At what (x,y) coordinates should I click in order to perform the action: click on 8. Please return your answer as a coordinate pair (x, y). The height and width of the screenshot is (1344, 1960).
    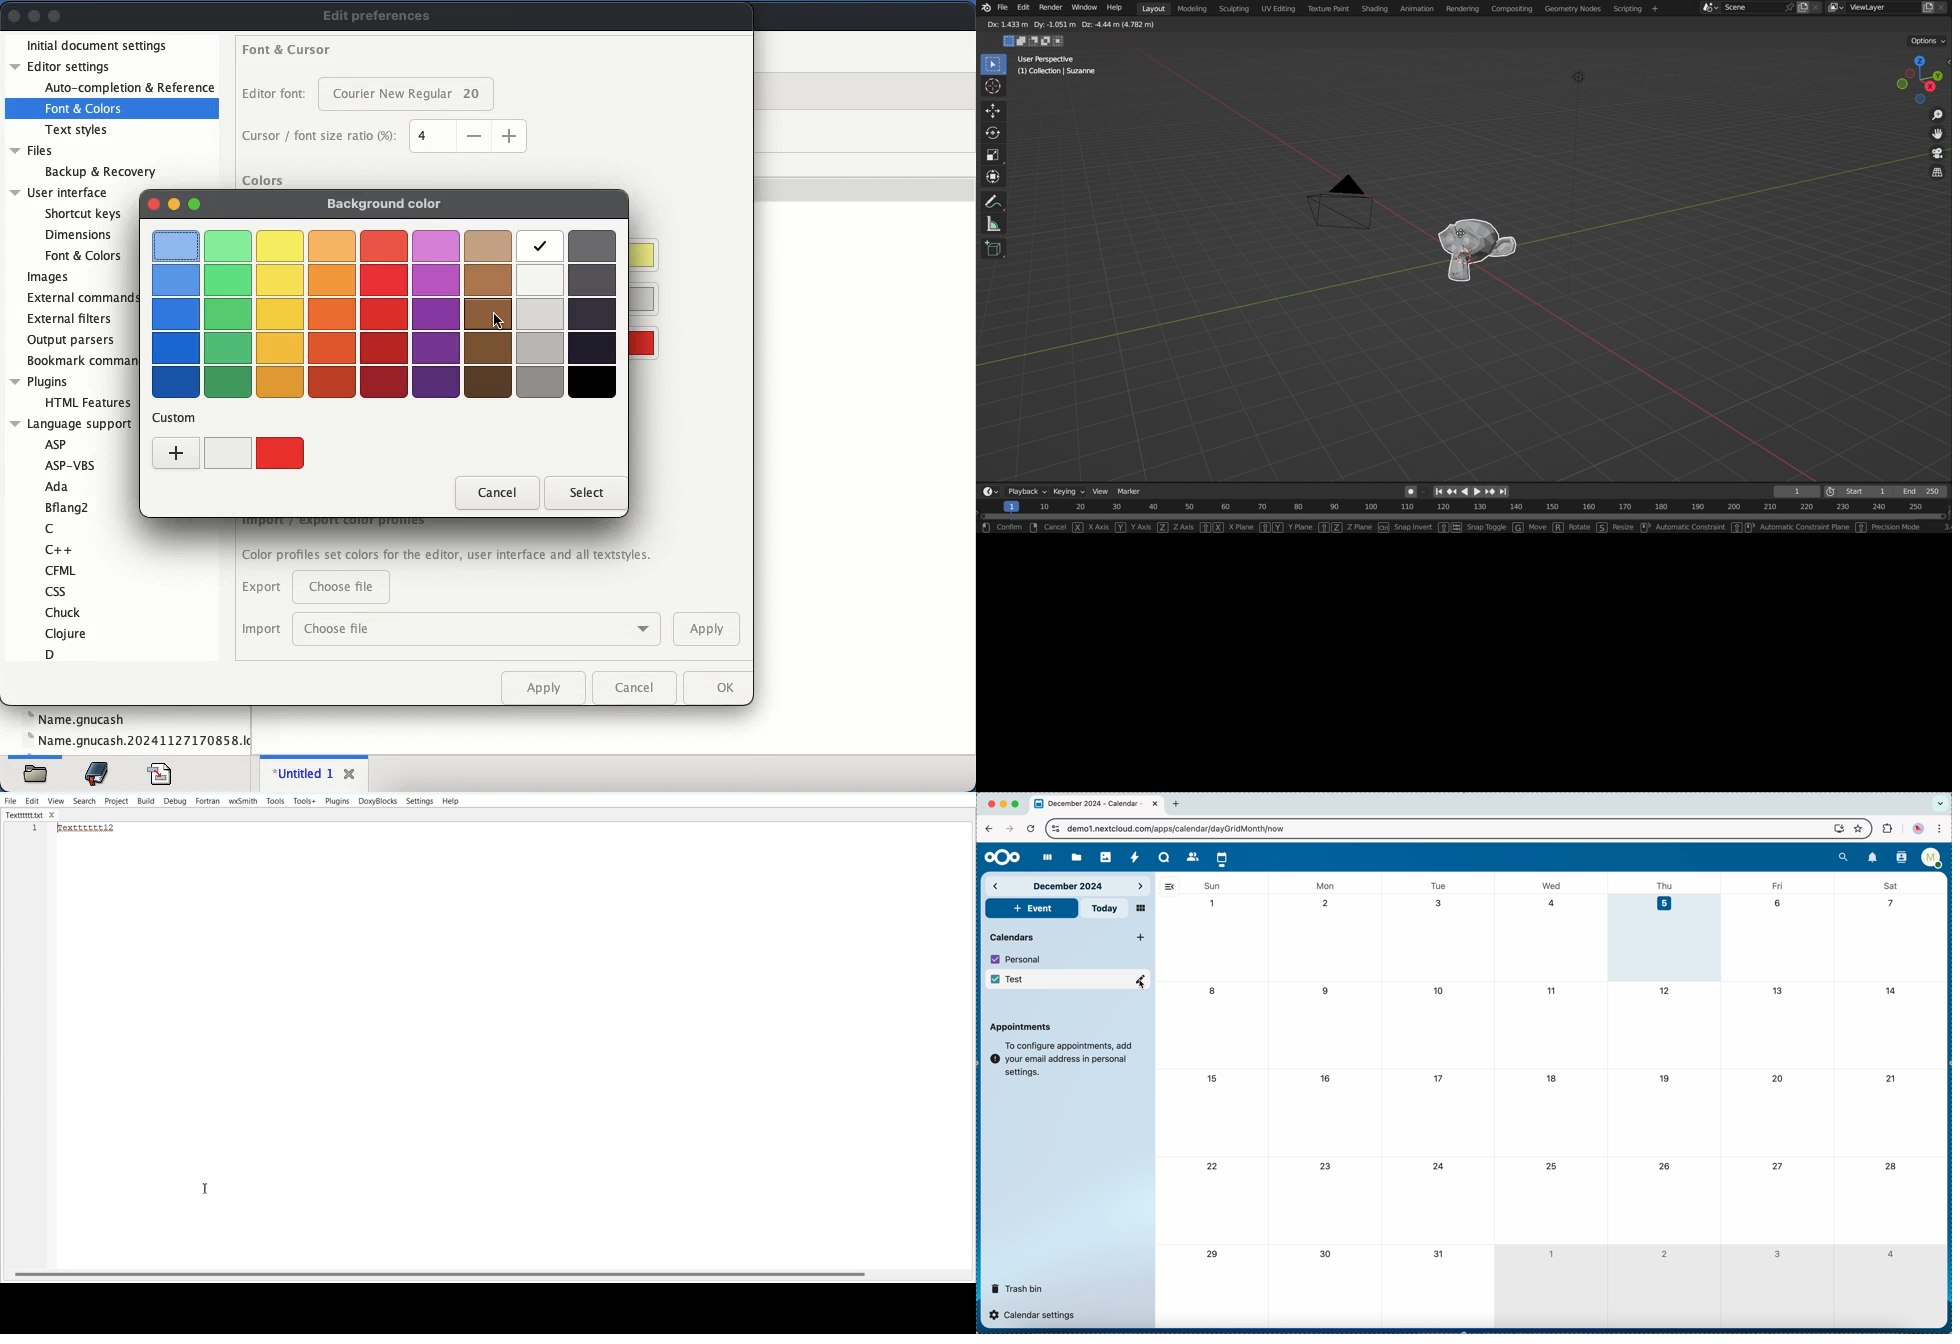
    Looking at the image, I should click on (1212, 992).